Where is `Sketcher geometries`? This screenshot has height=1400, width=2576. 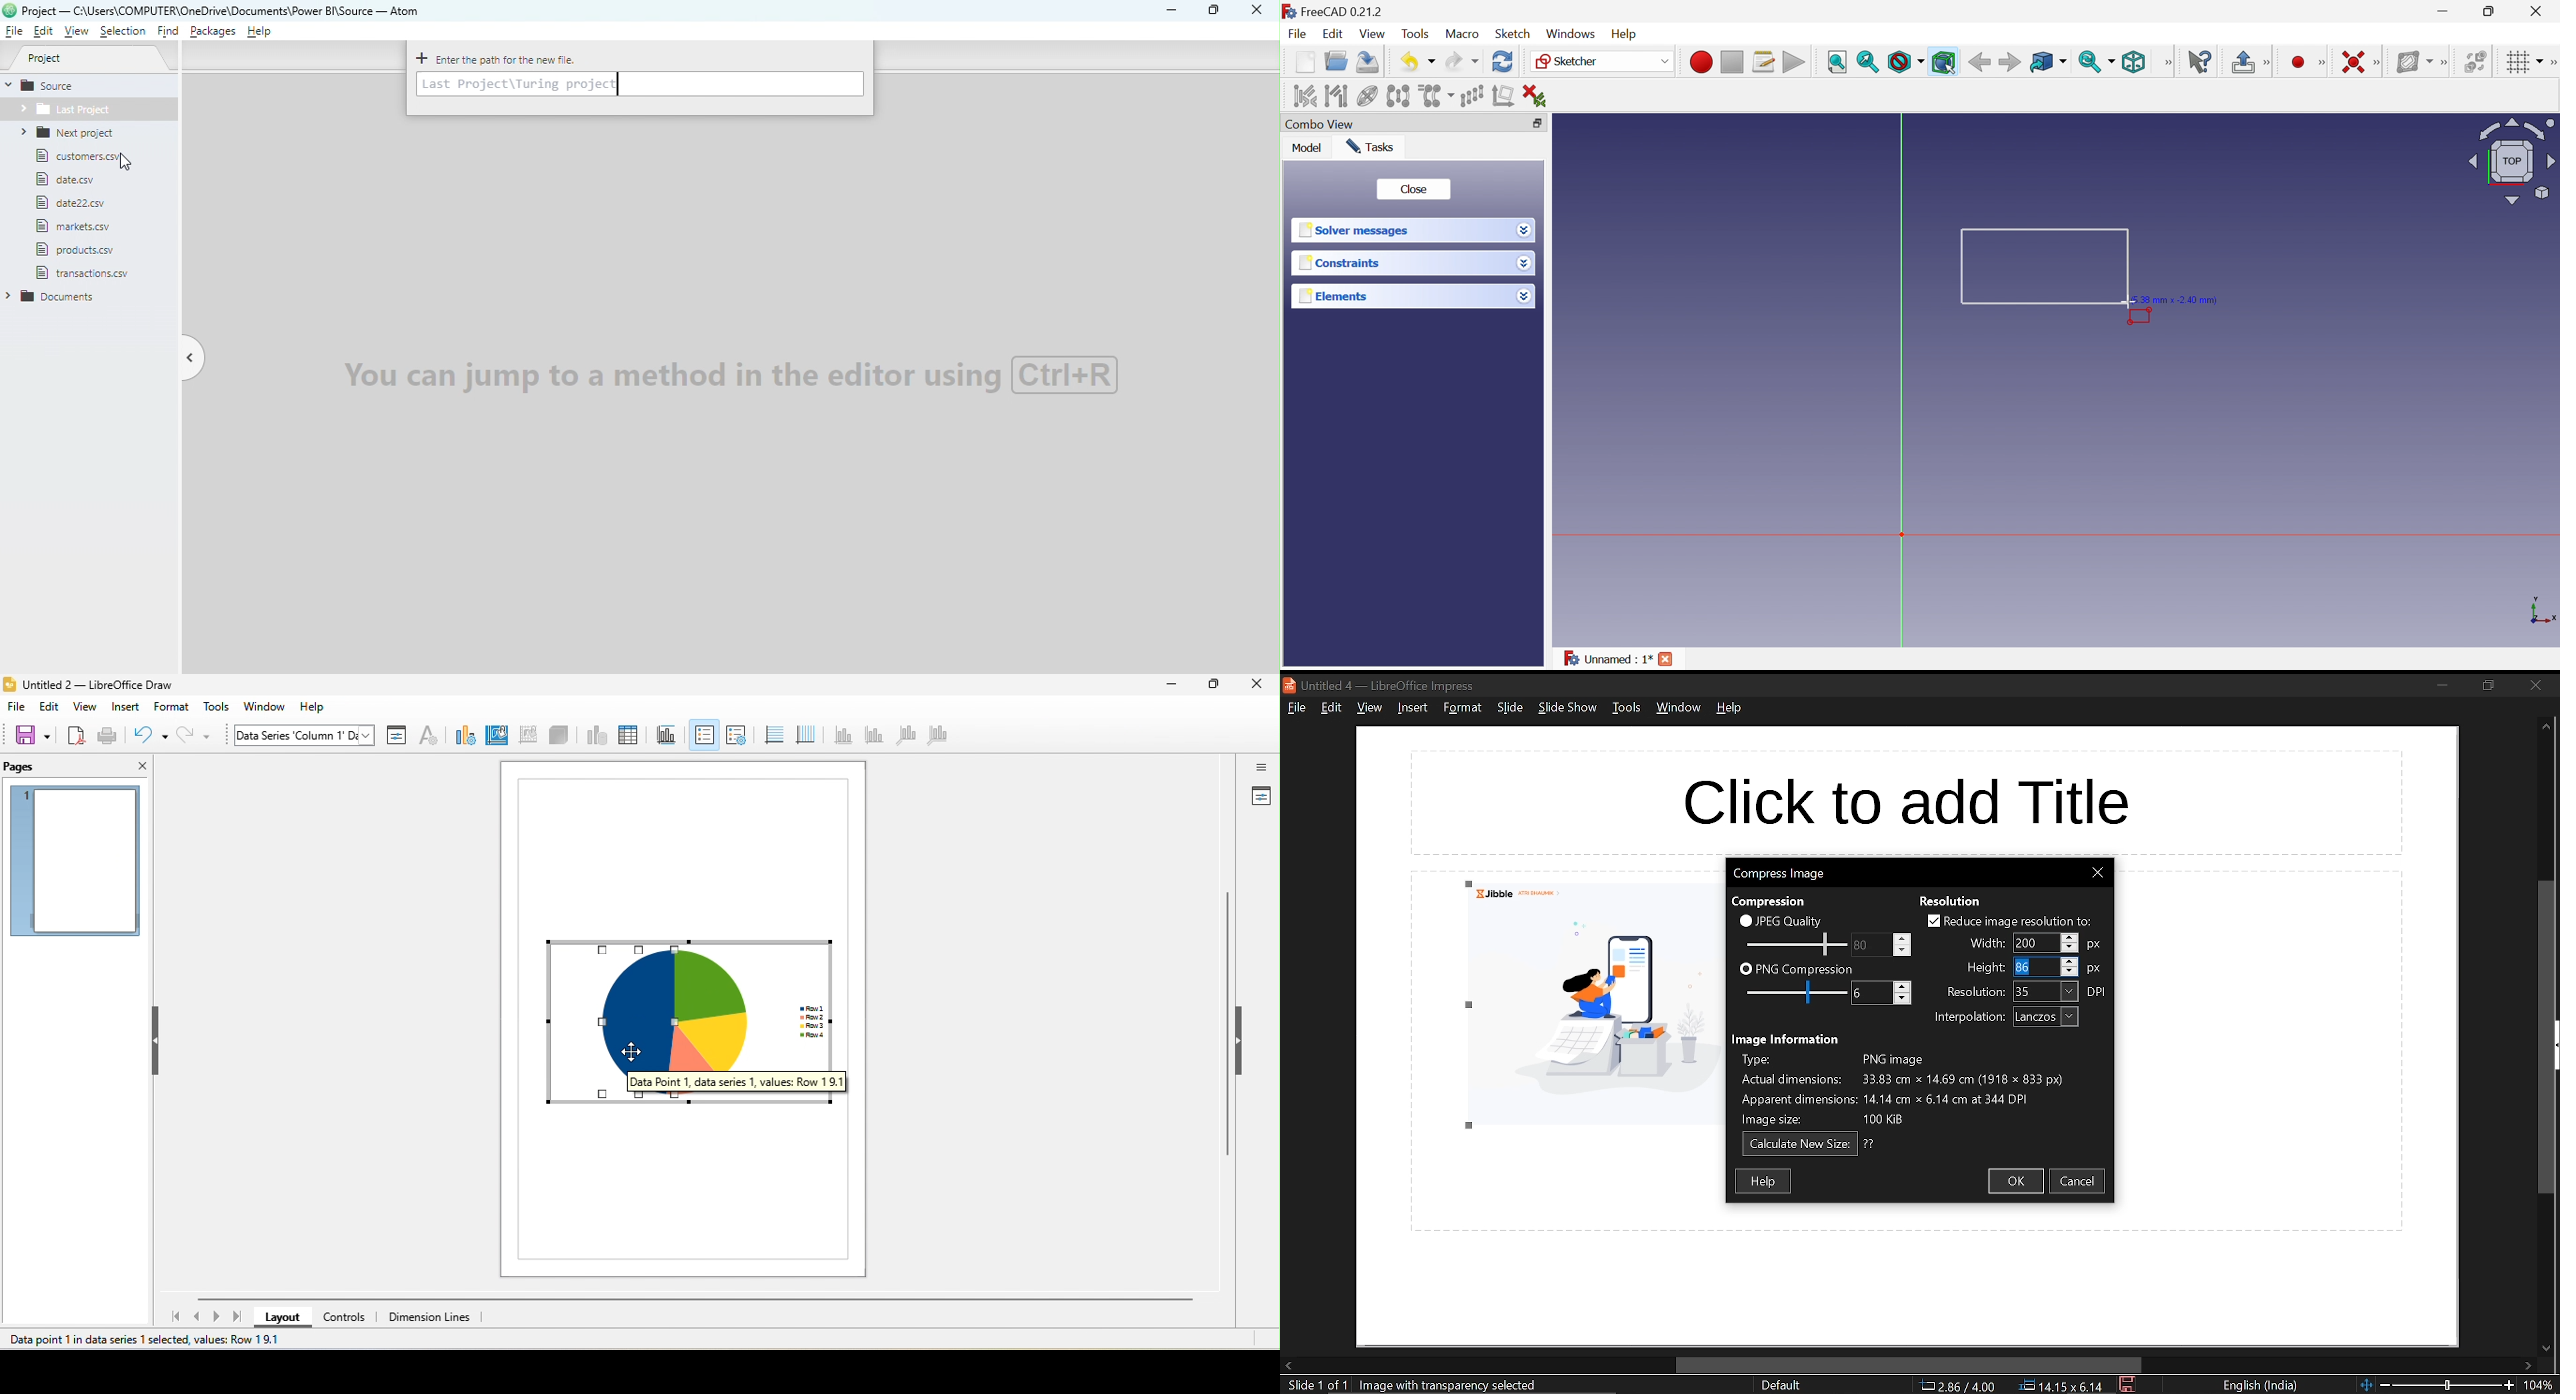
Sketcher geometries is located at coordinates (2324, 63).